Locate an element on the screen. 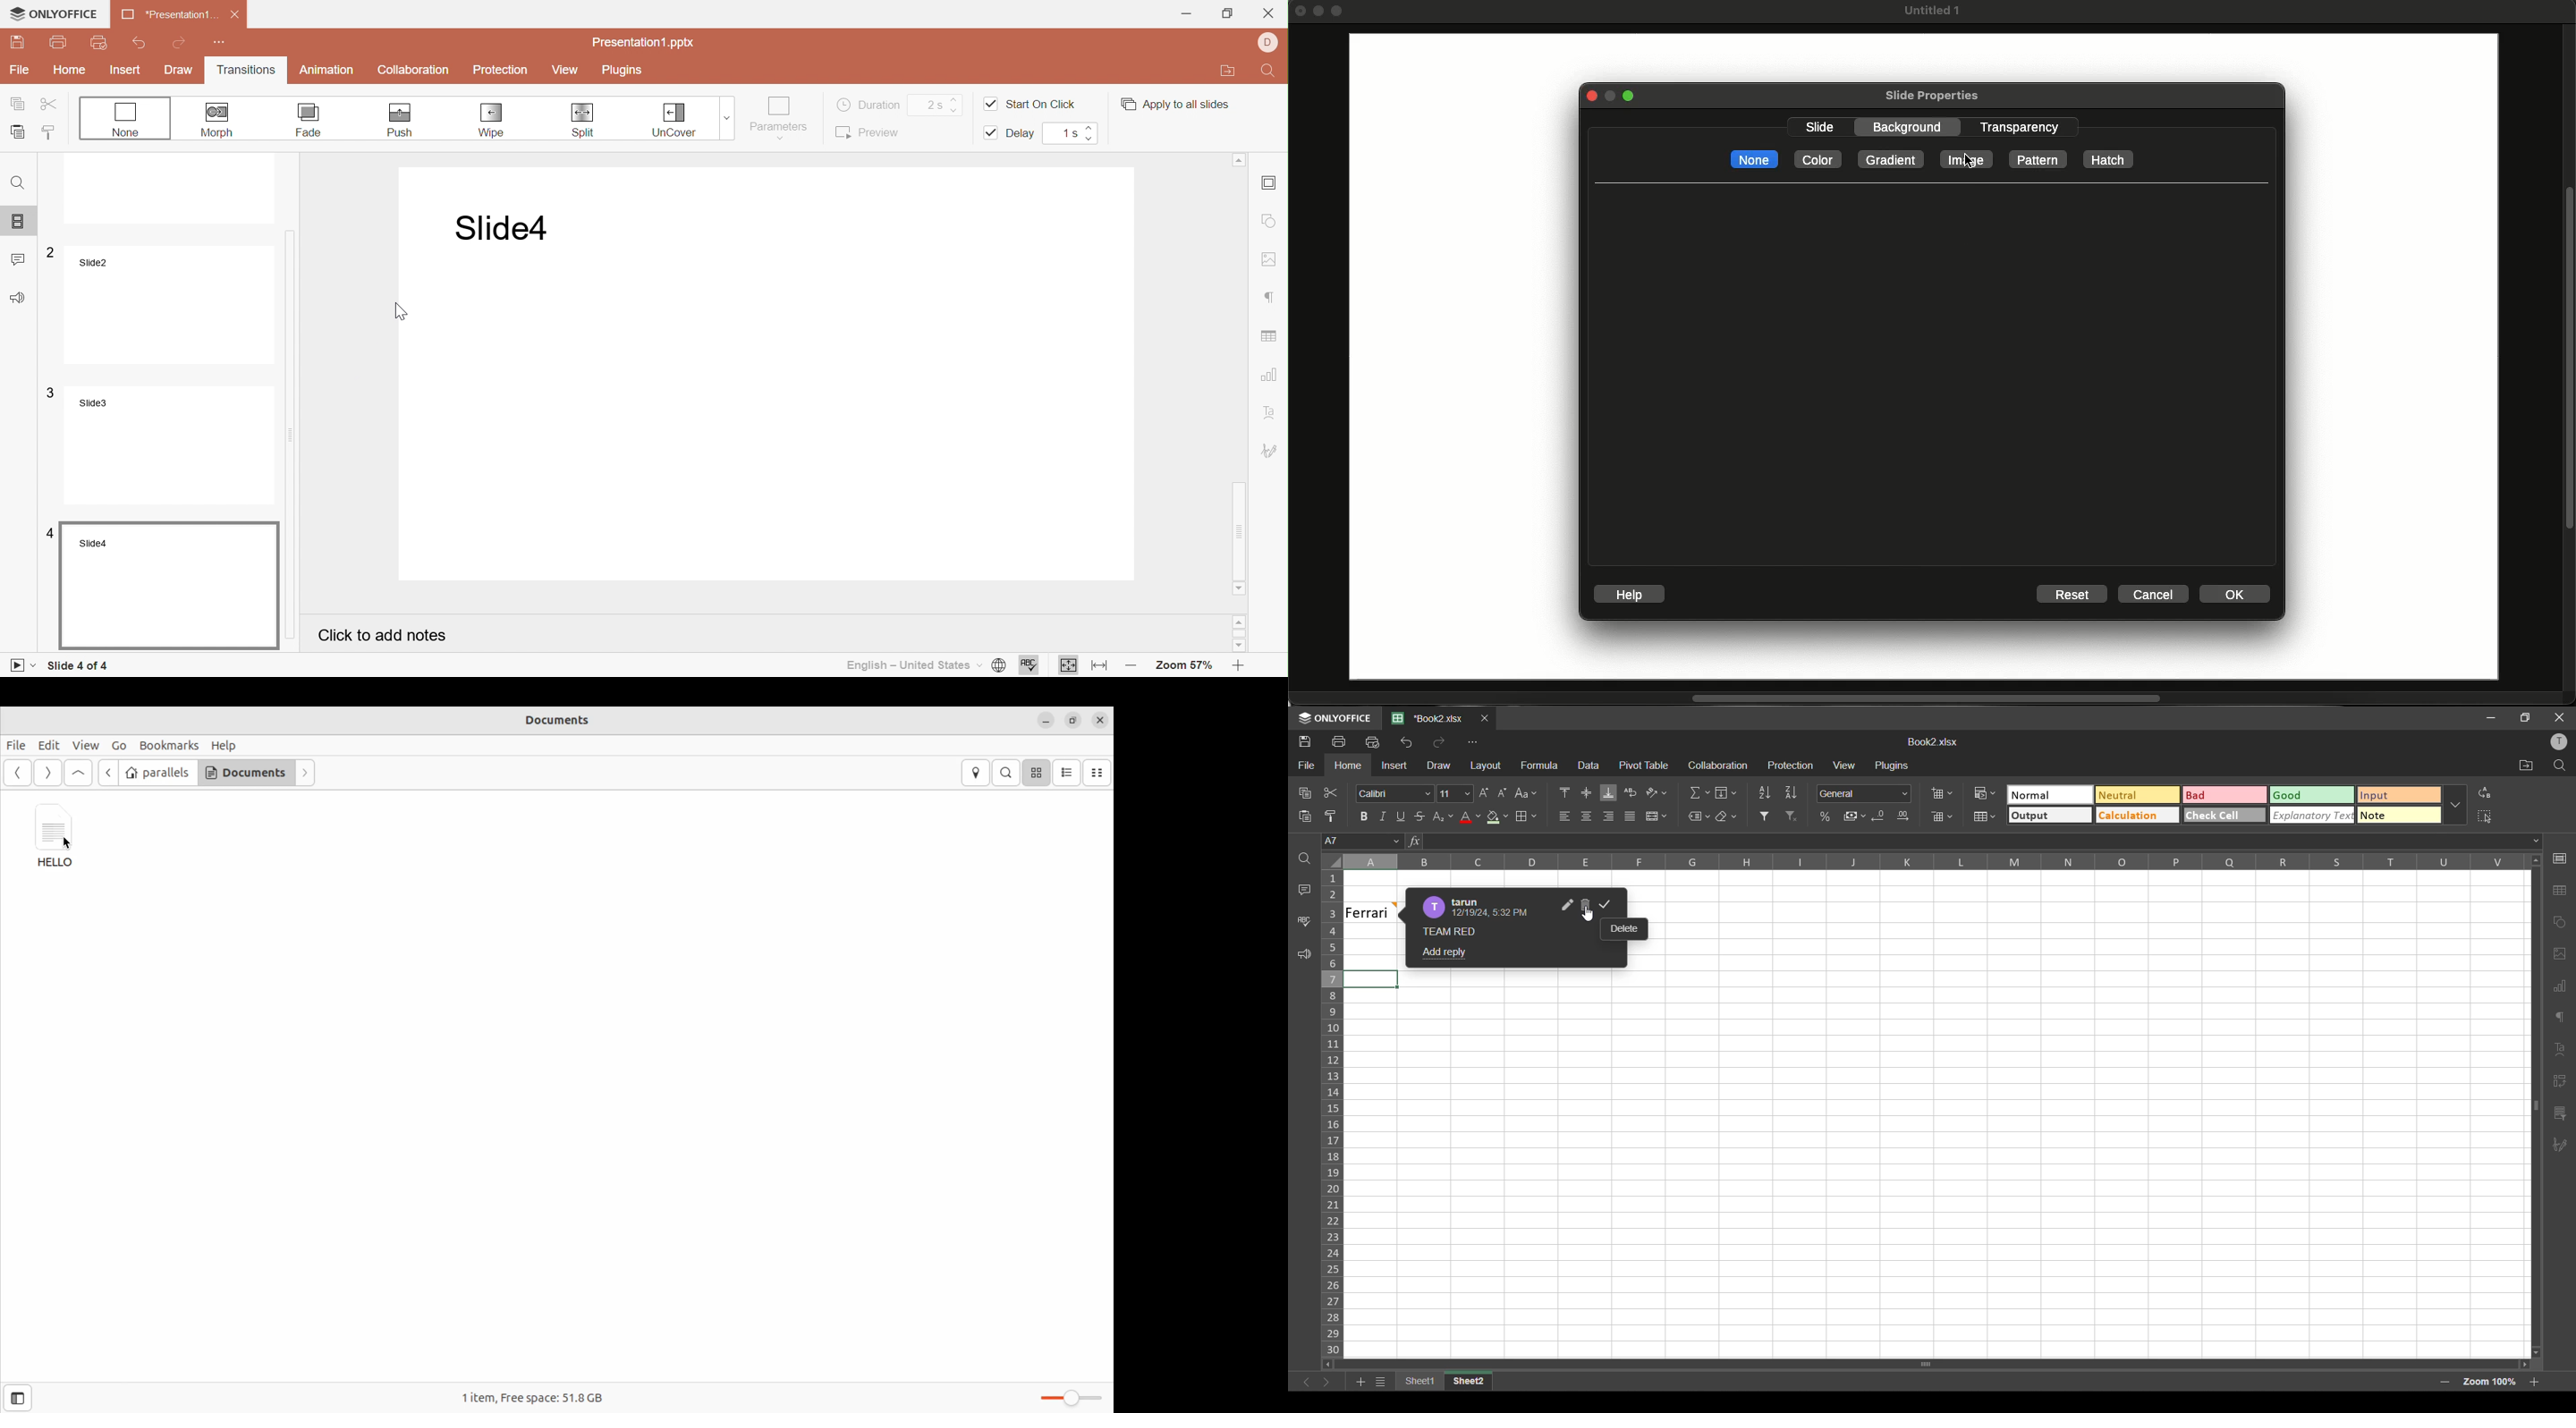 This screenshot has width=2576, height=1428. selectcells is located at coordinates (2484, 816).